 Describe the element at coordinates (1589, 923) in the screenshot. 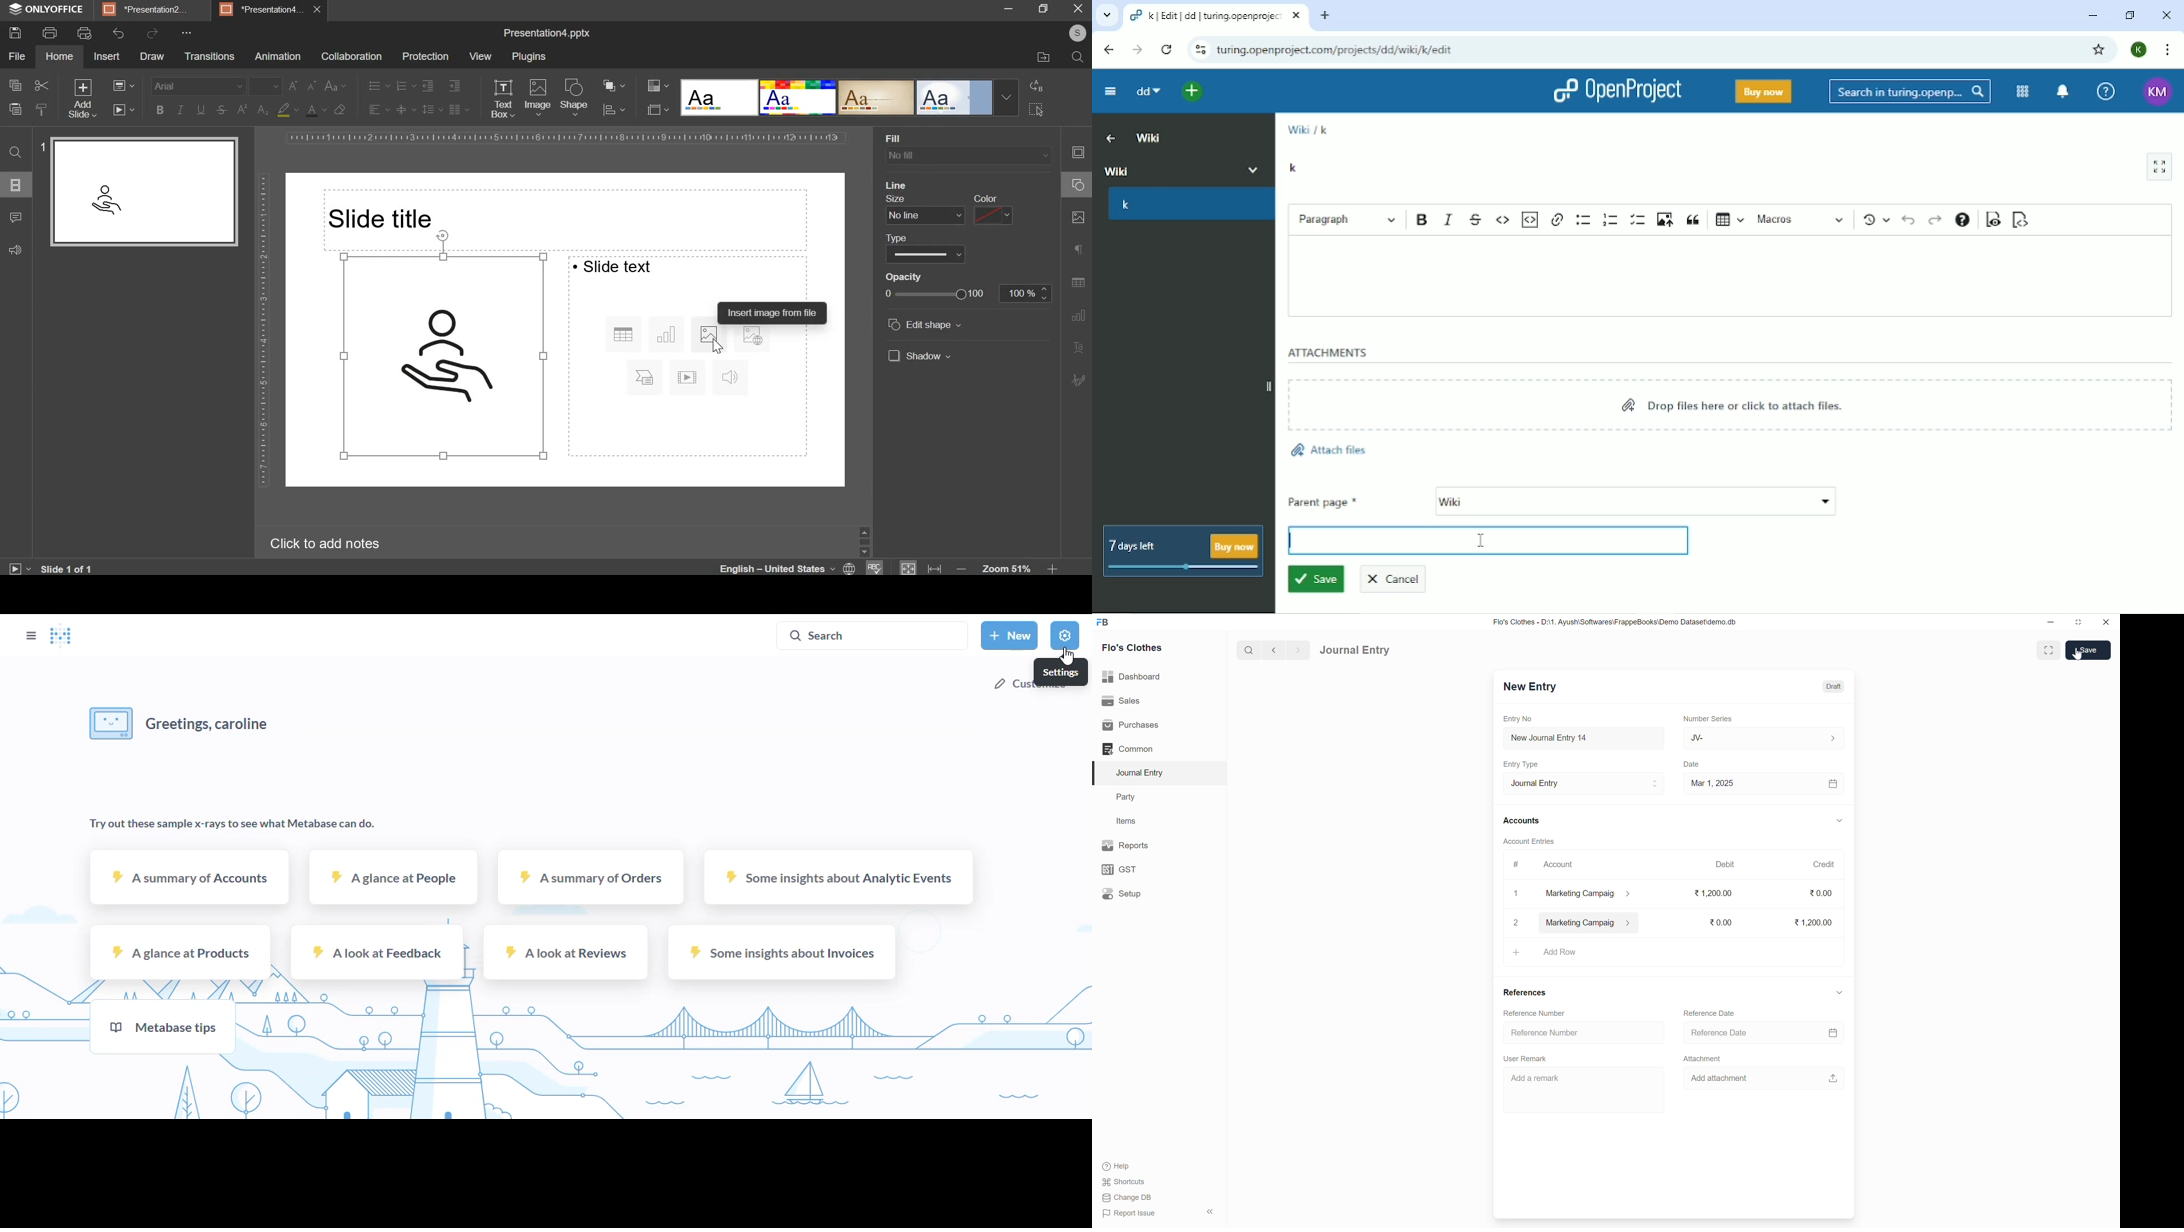

I see `marketing campaig` at that location.